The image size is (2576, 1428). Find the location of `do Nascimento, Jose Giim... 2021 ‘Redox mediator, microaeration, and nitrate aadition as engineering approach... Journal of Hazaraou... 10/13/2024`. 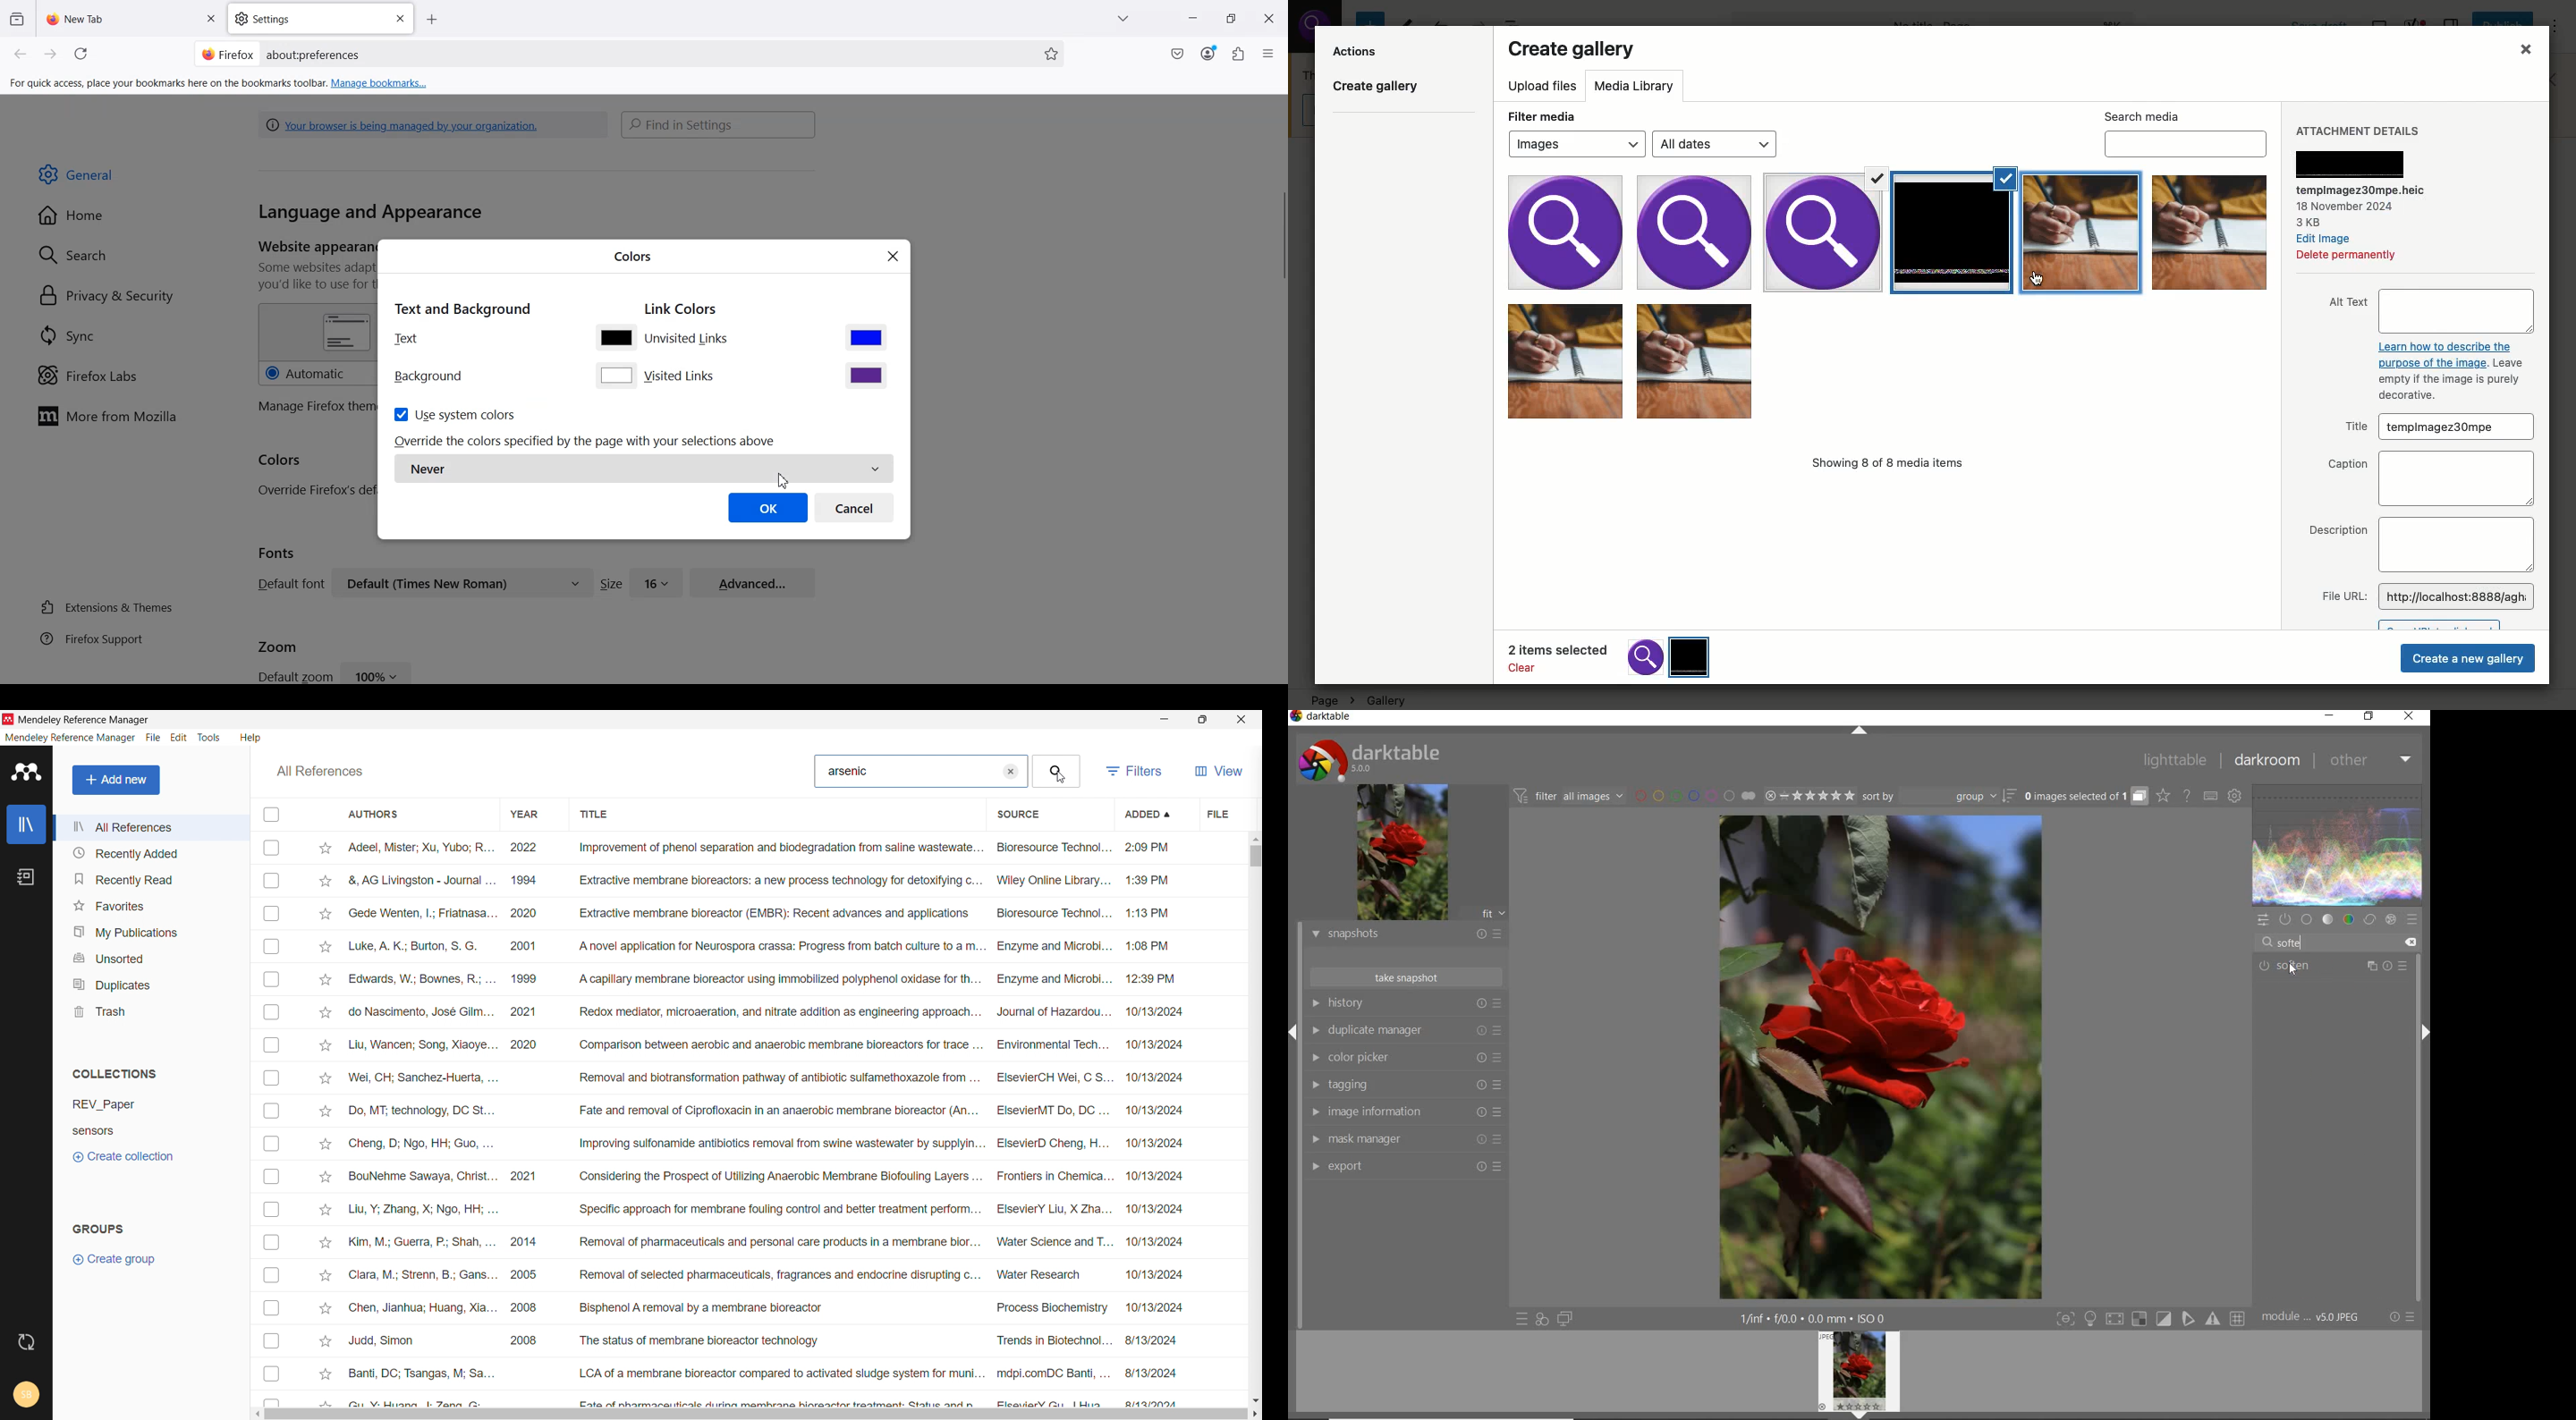

do Nascimento, Jose Giim... 2021 ‘Redox mediator, microaeration, and nitrate aadition as engineering approach... Journal of Hazaraou... 10/13/2024 is located at coordinates (773, 1012).